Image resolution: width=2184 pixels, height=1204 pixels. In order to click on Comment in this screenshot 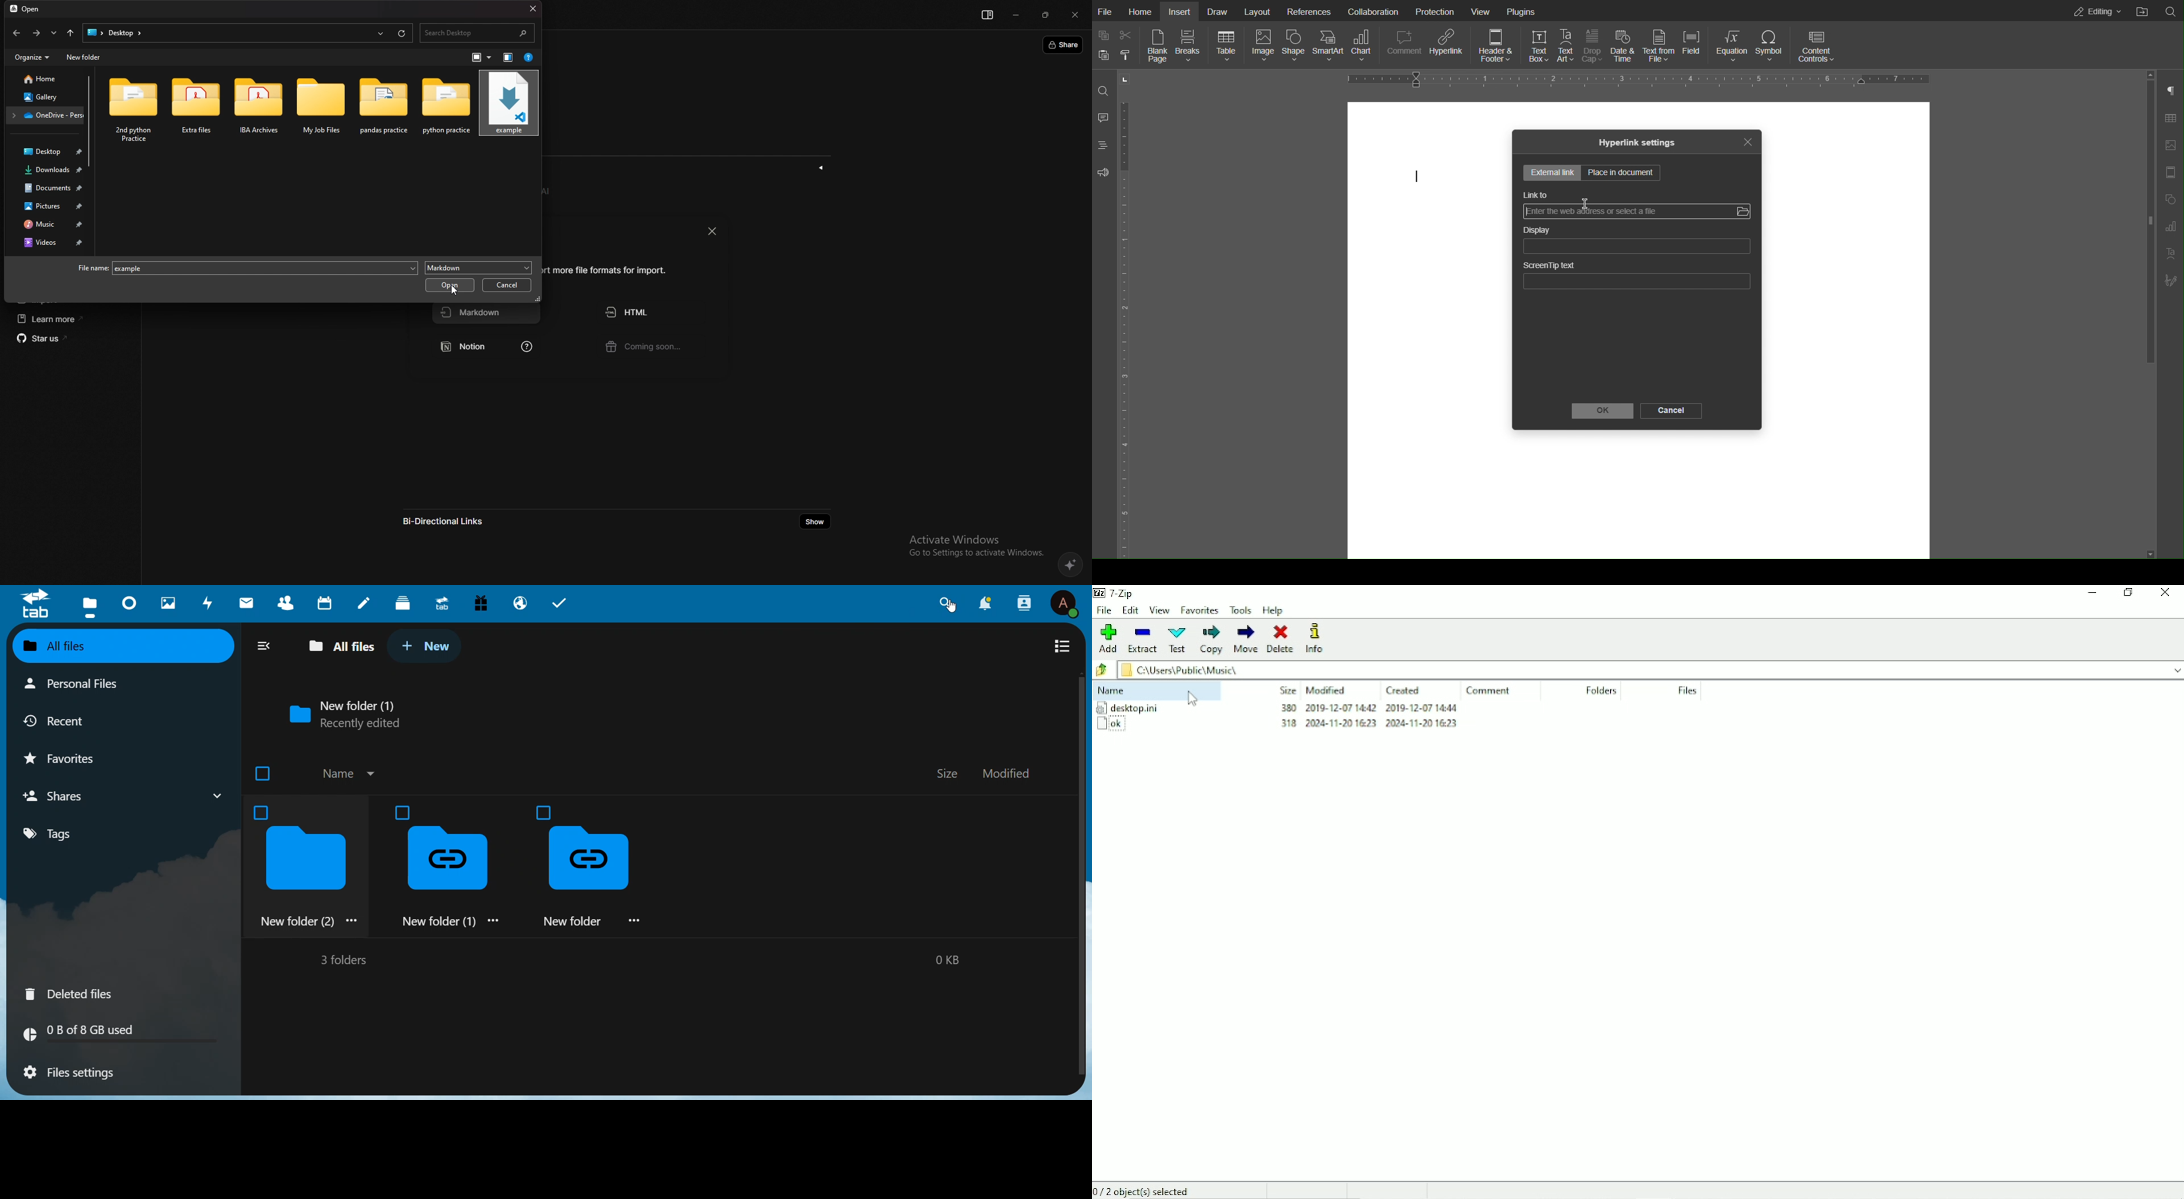, I will do `click(1493, 691)`.